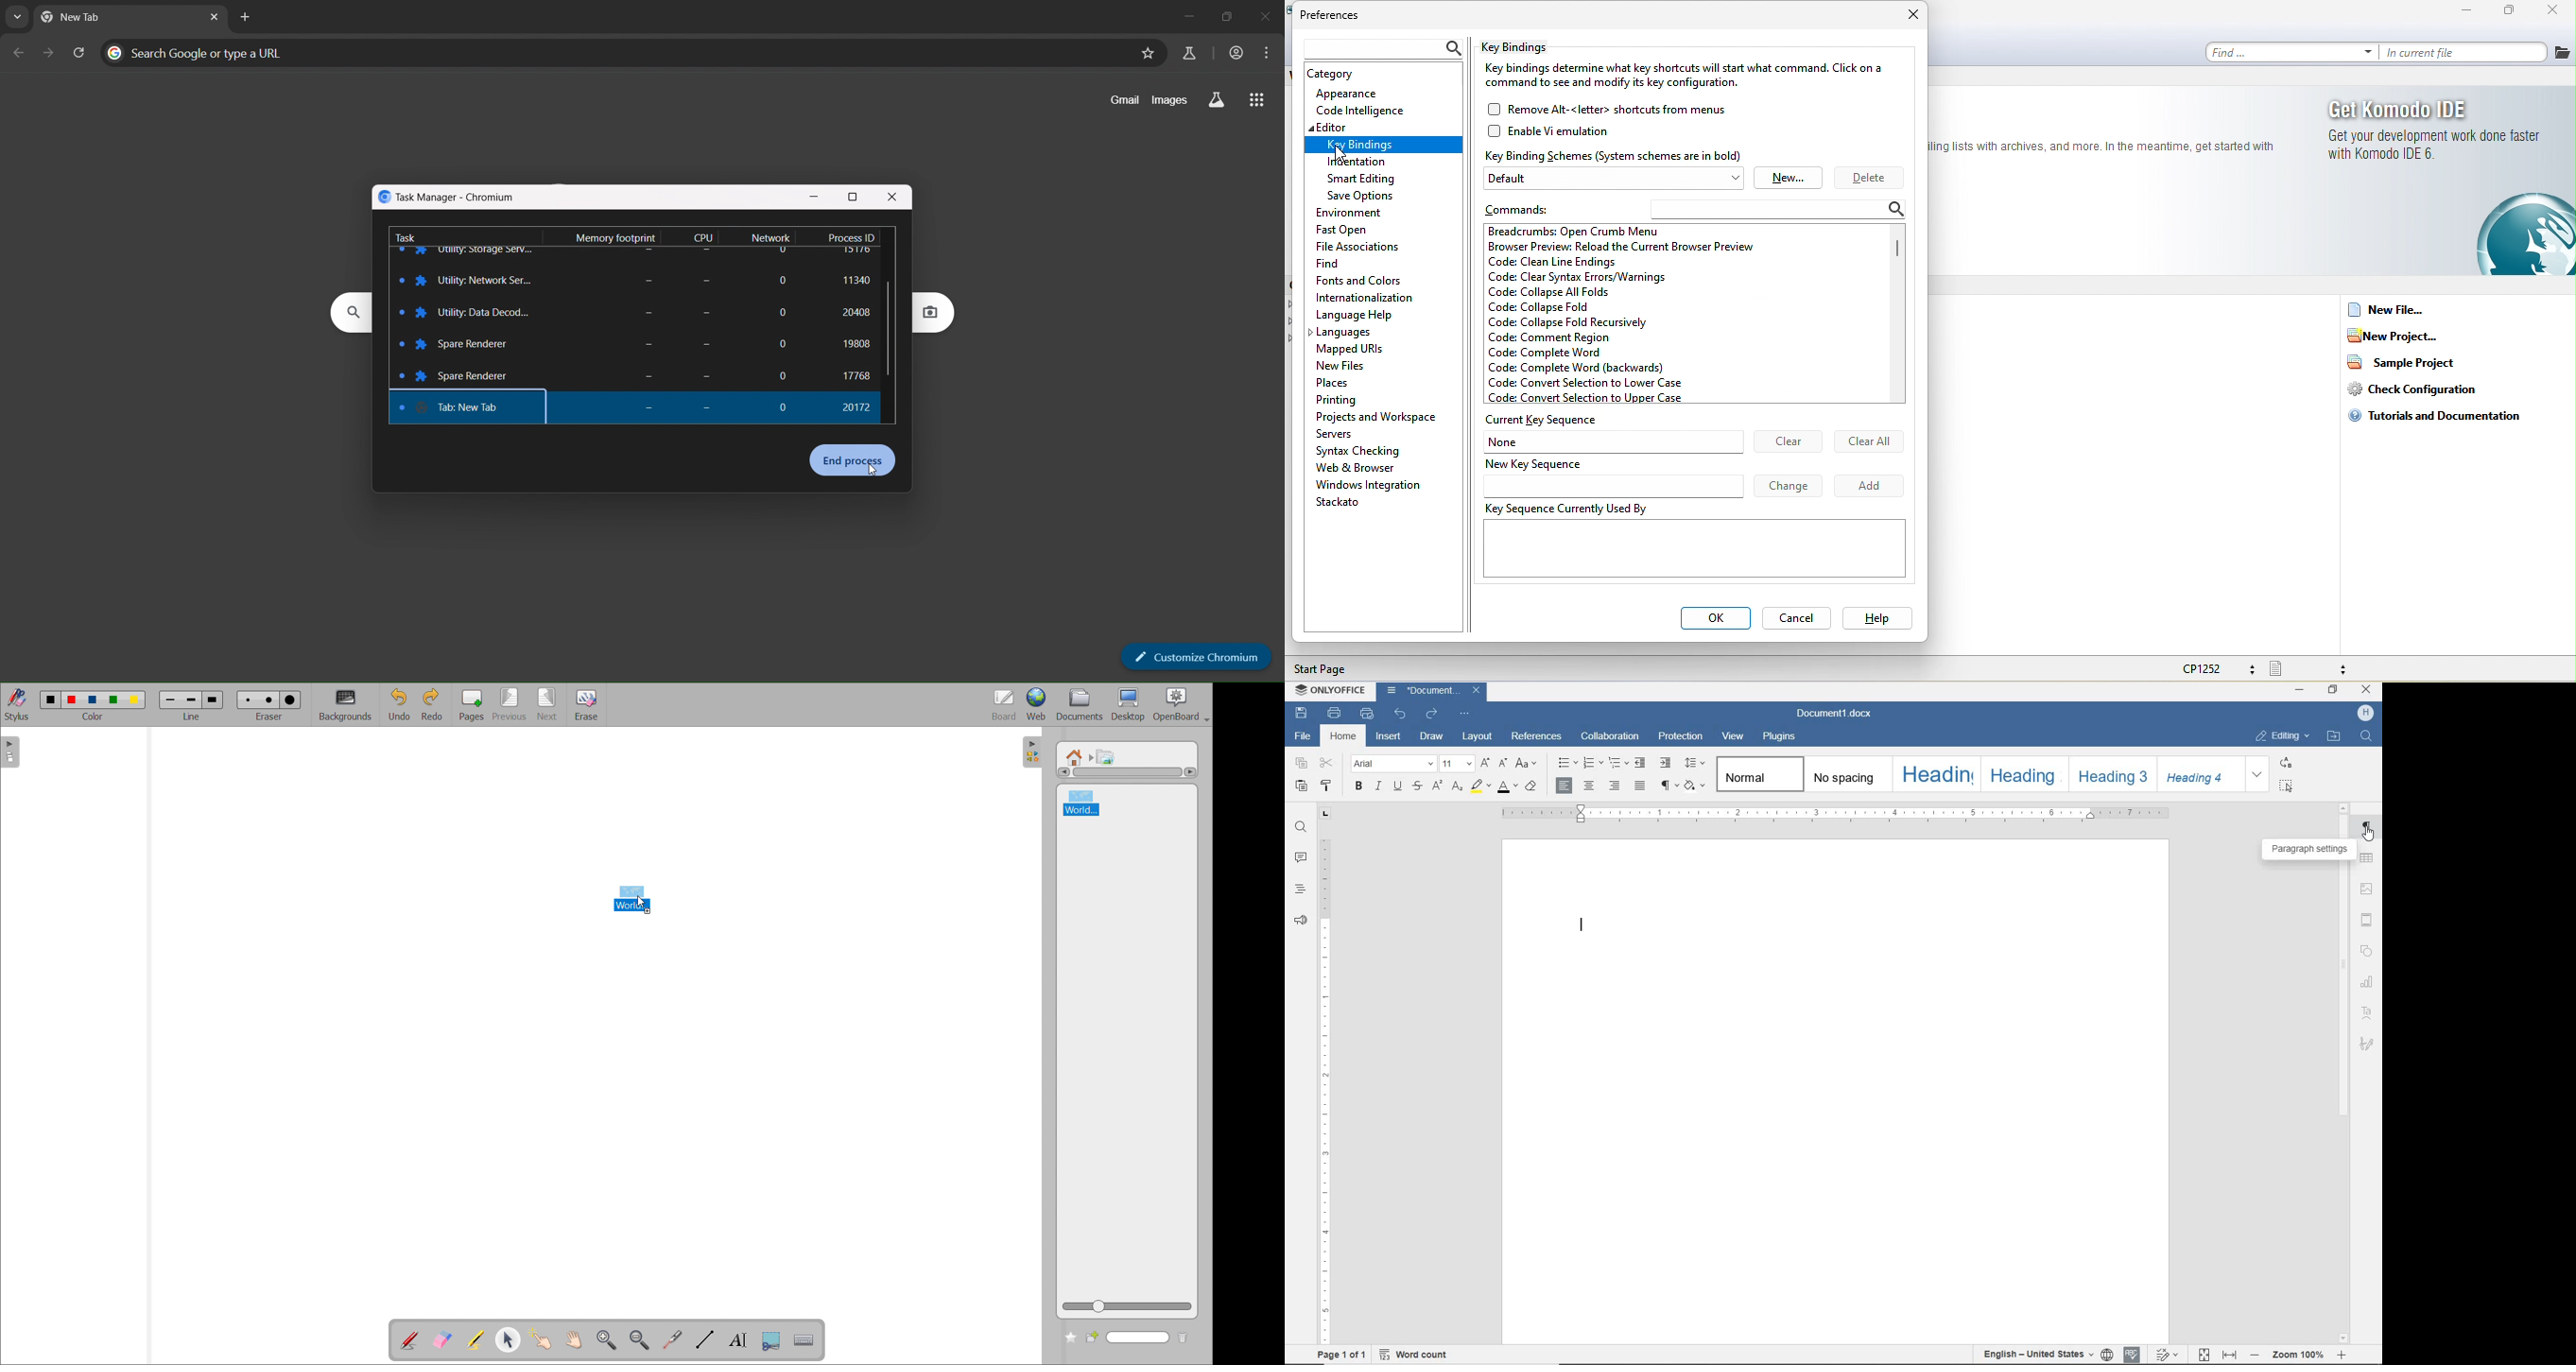 The image size is (2576, 1372). What do you see at coordinates (2107, 1354) in the screenshot?
I see `select document language` at bounding box center [2107, 1354].